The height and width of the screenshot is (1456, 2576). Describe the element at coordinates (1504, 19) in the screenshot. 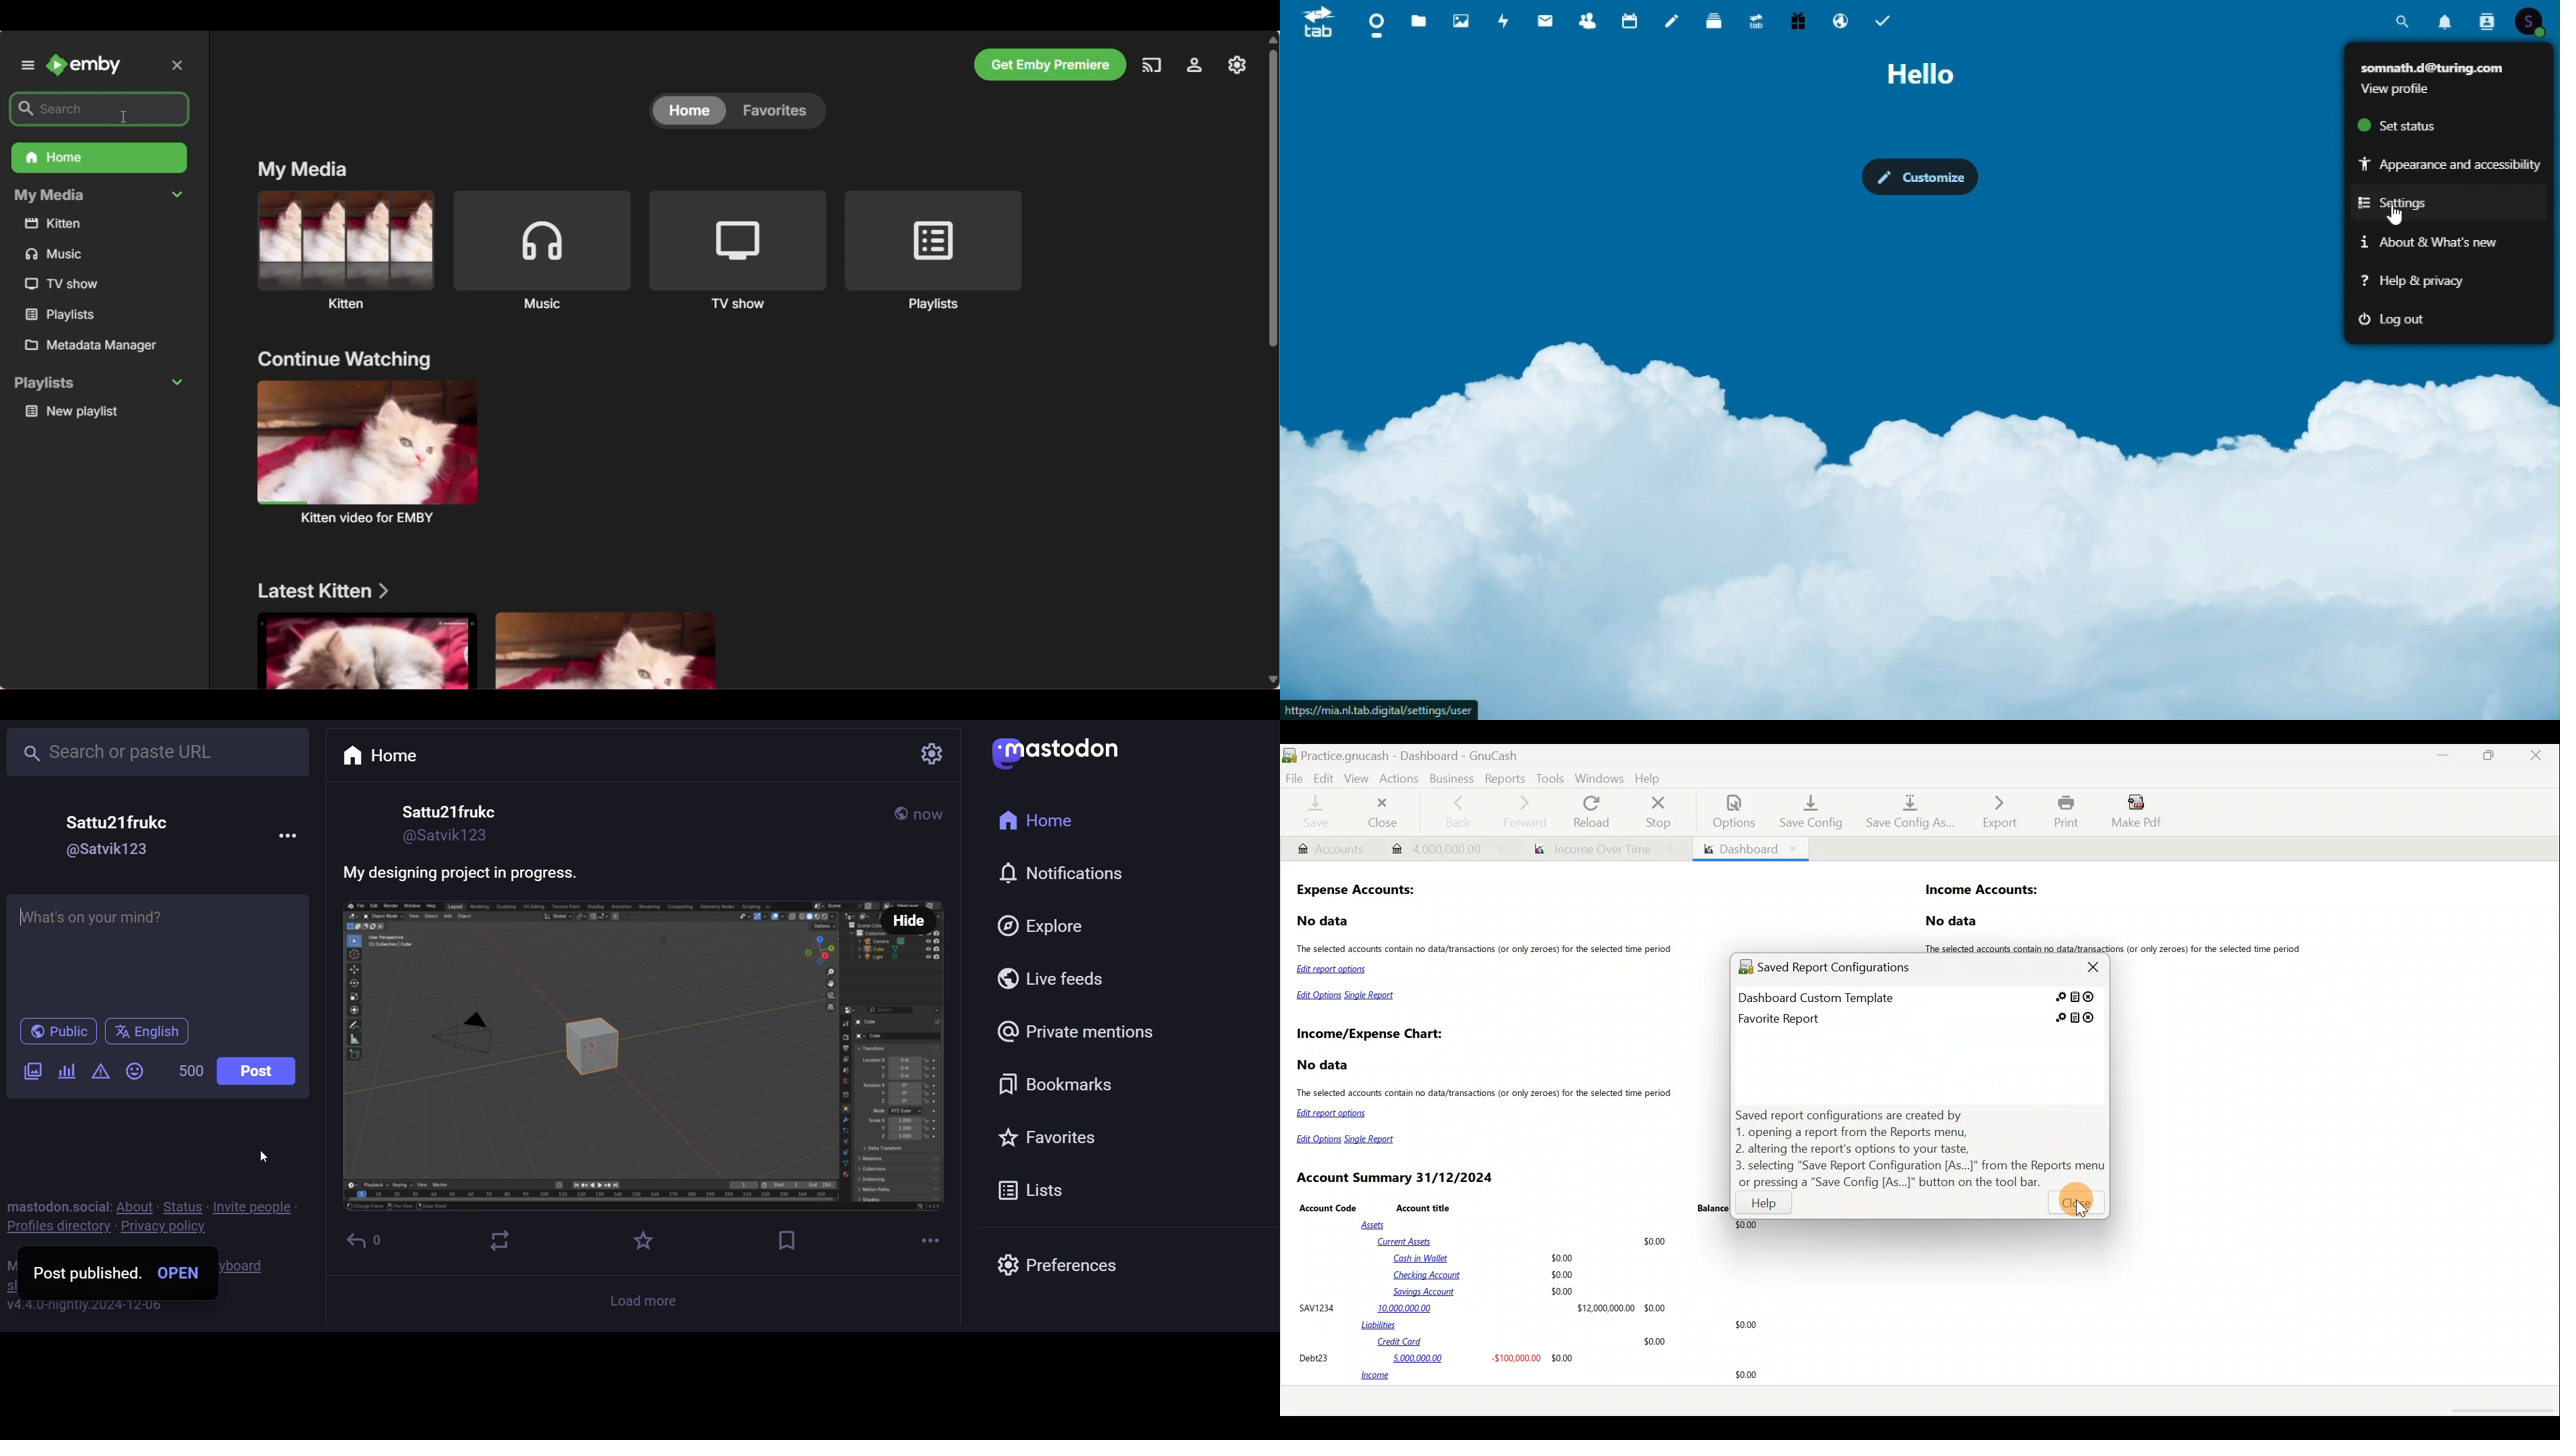

I see `Activity` at that location.